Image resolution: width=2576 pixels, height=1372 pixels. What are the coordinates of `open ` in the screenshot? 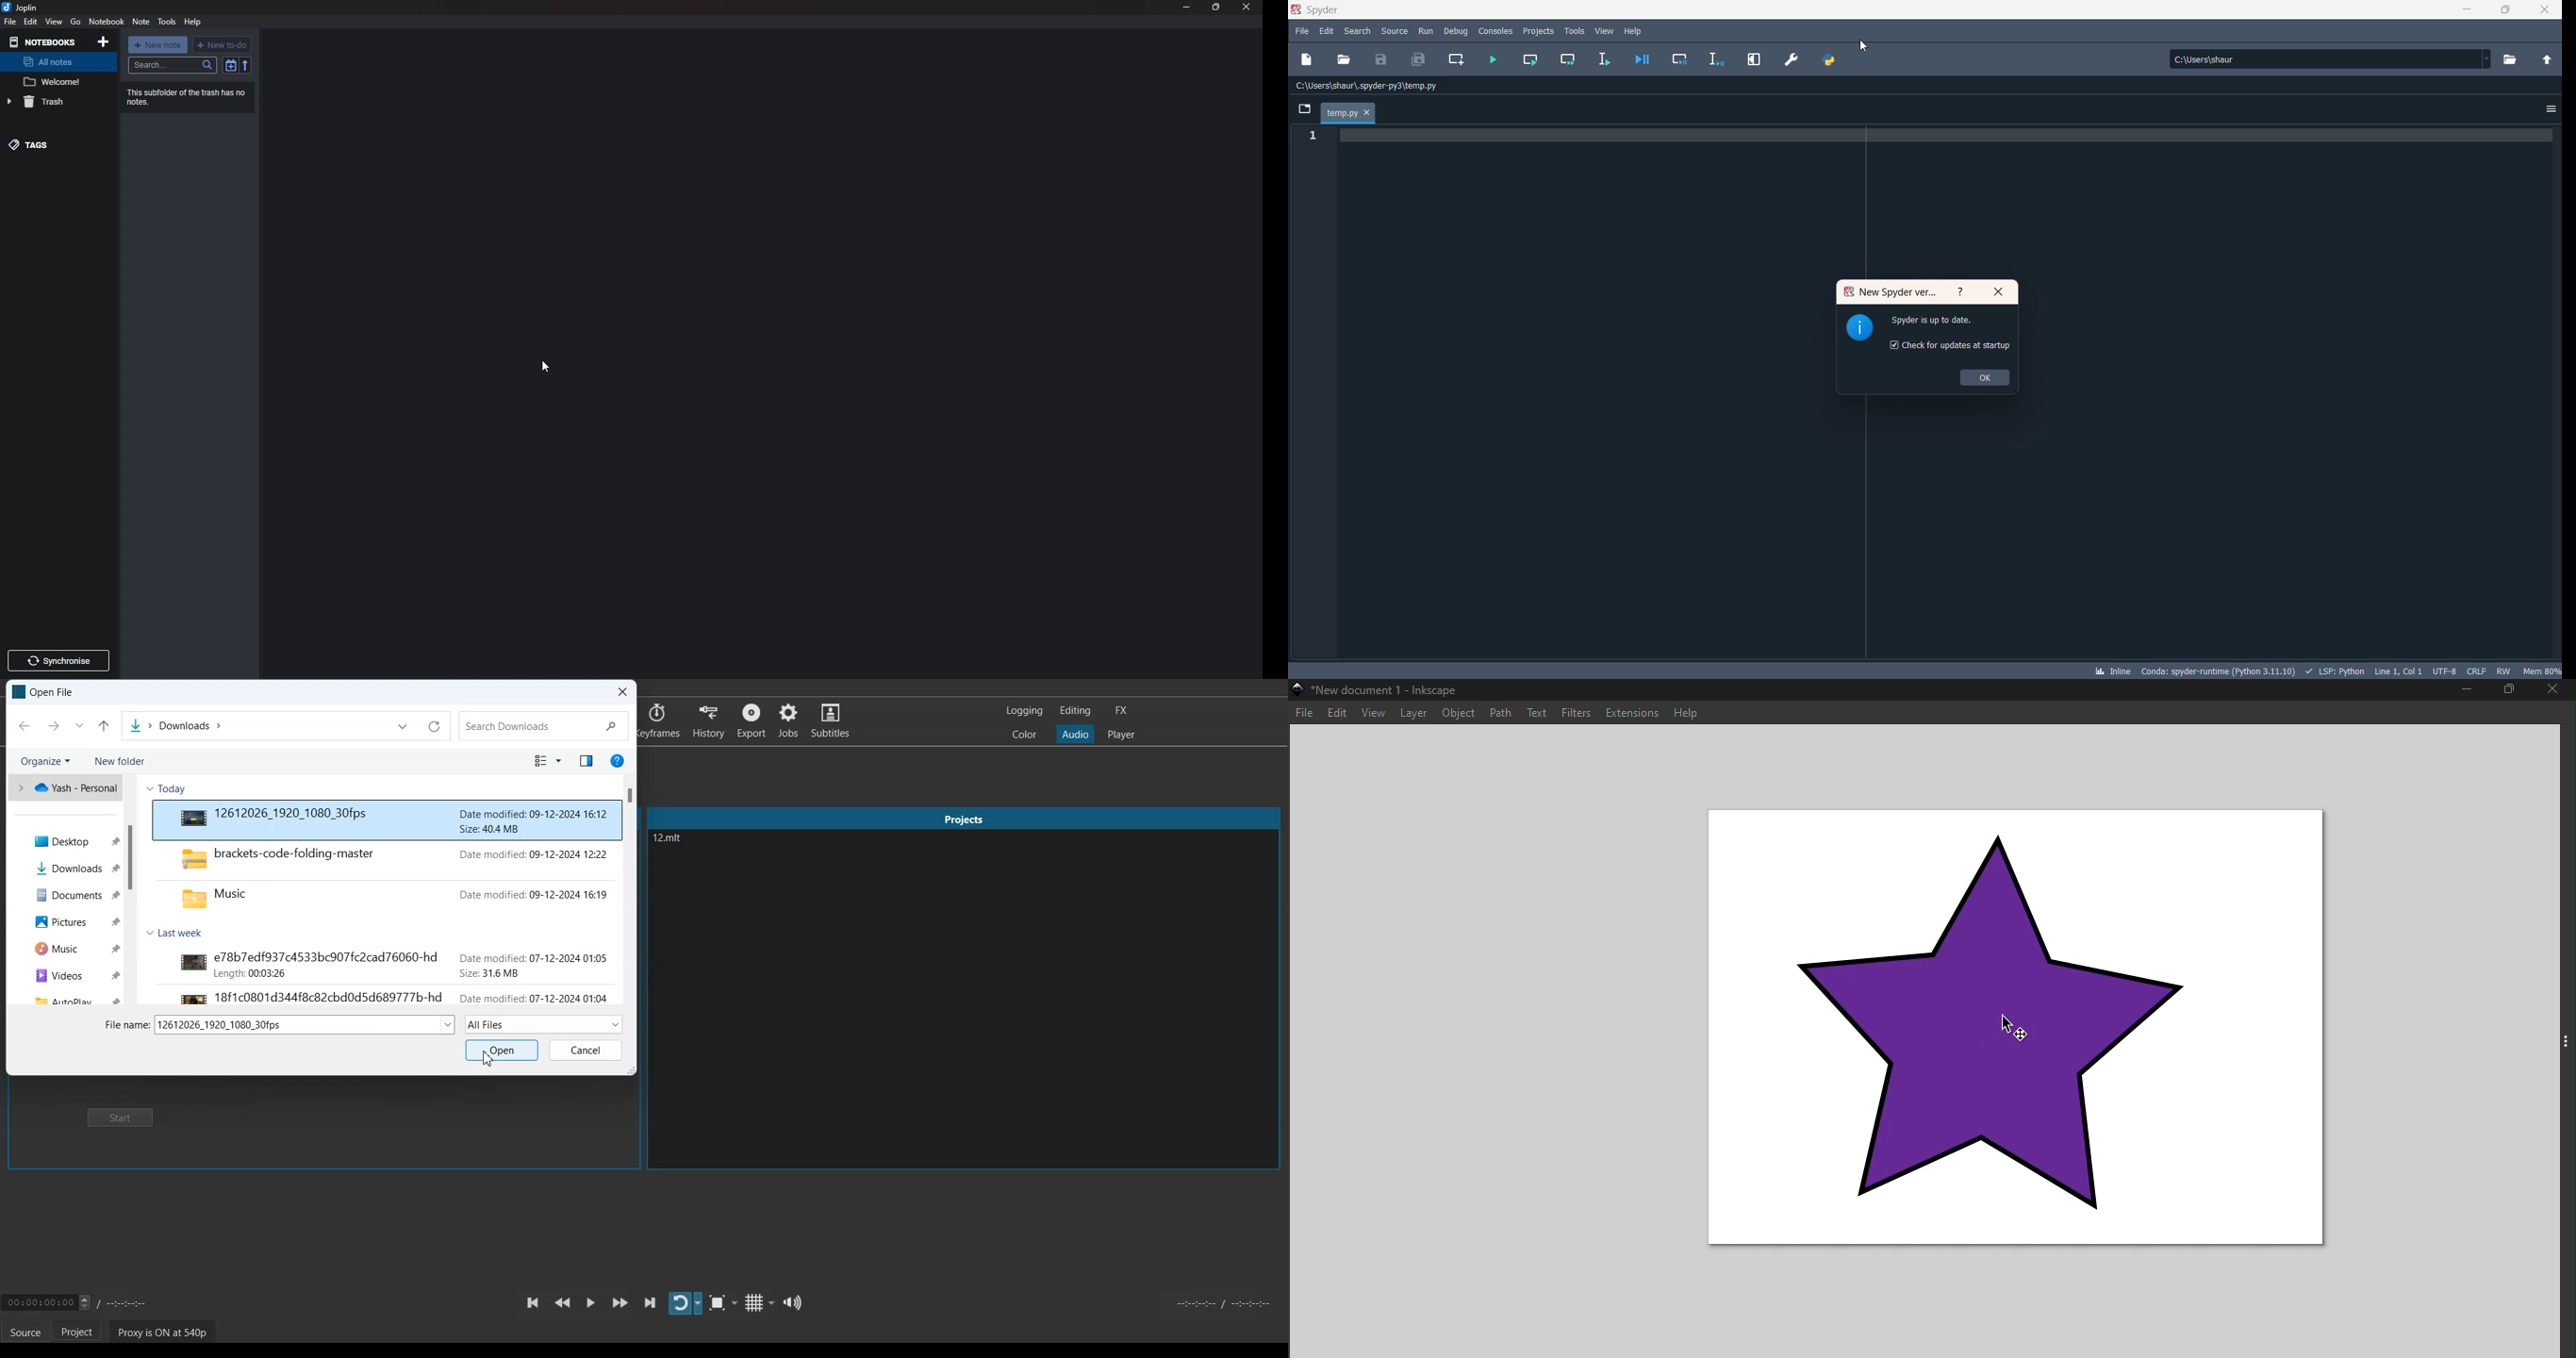 It's located at (1346, 61).